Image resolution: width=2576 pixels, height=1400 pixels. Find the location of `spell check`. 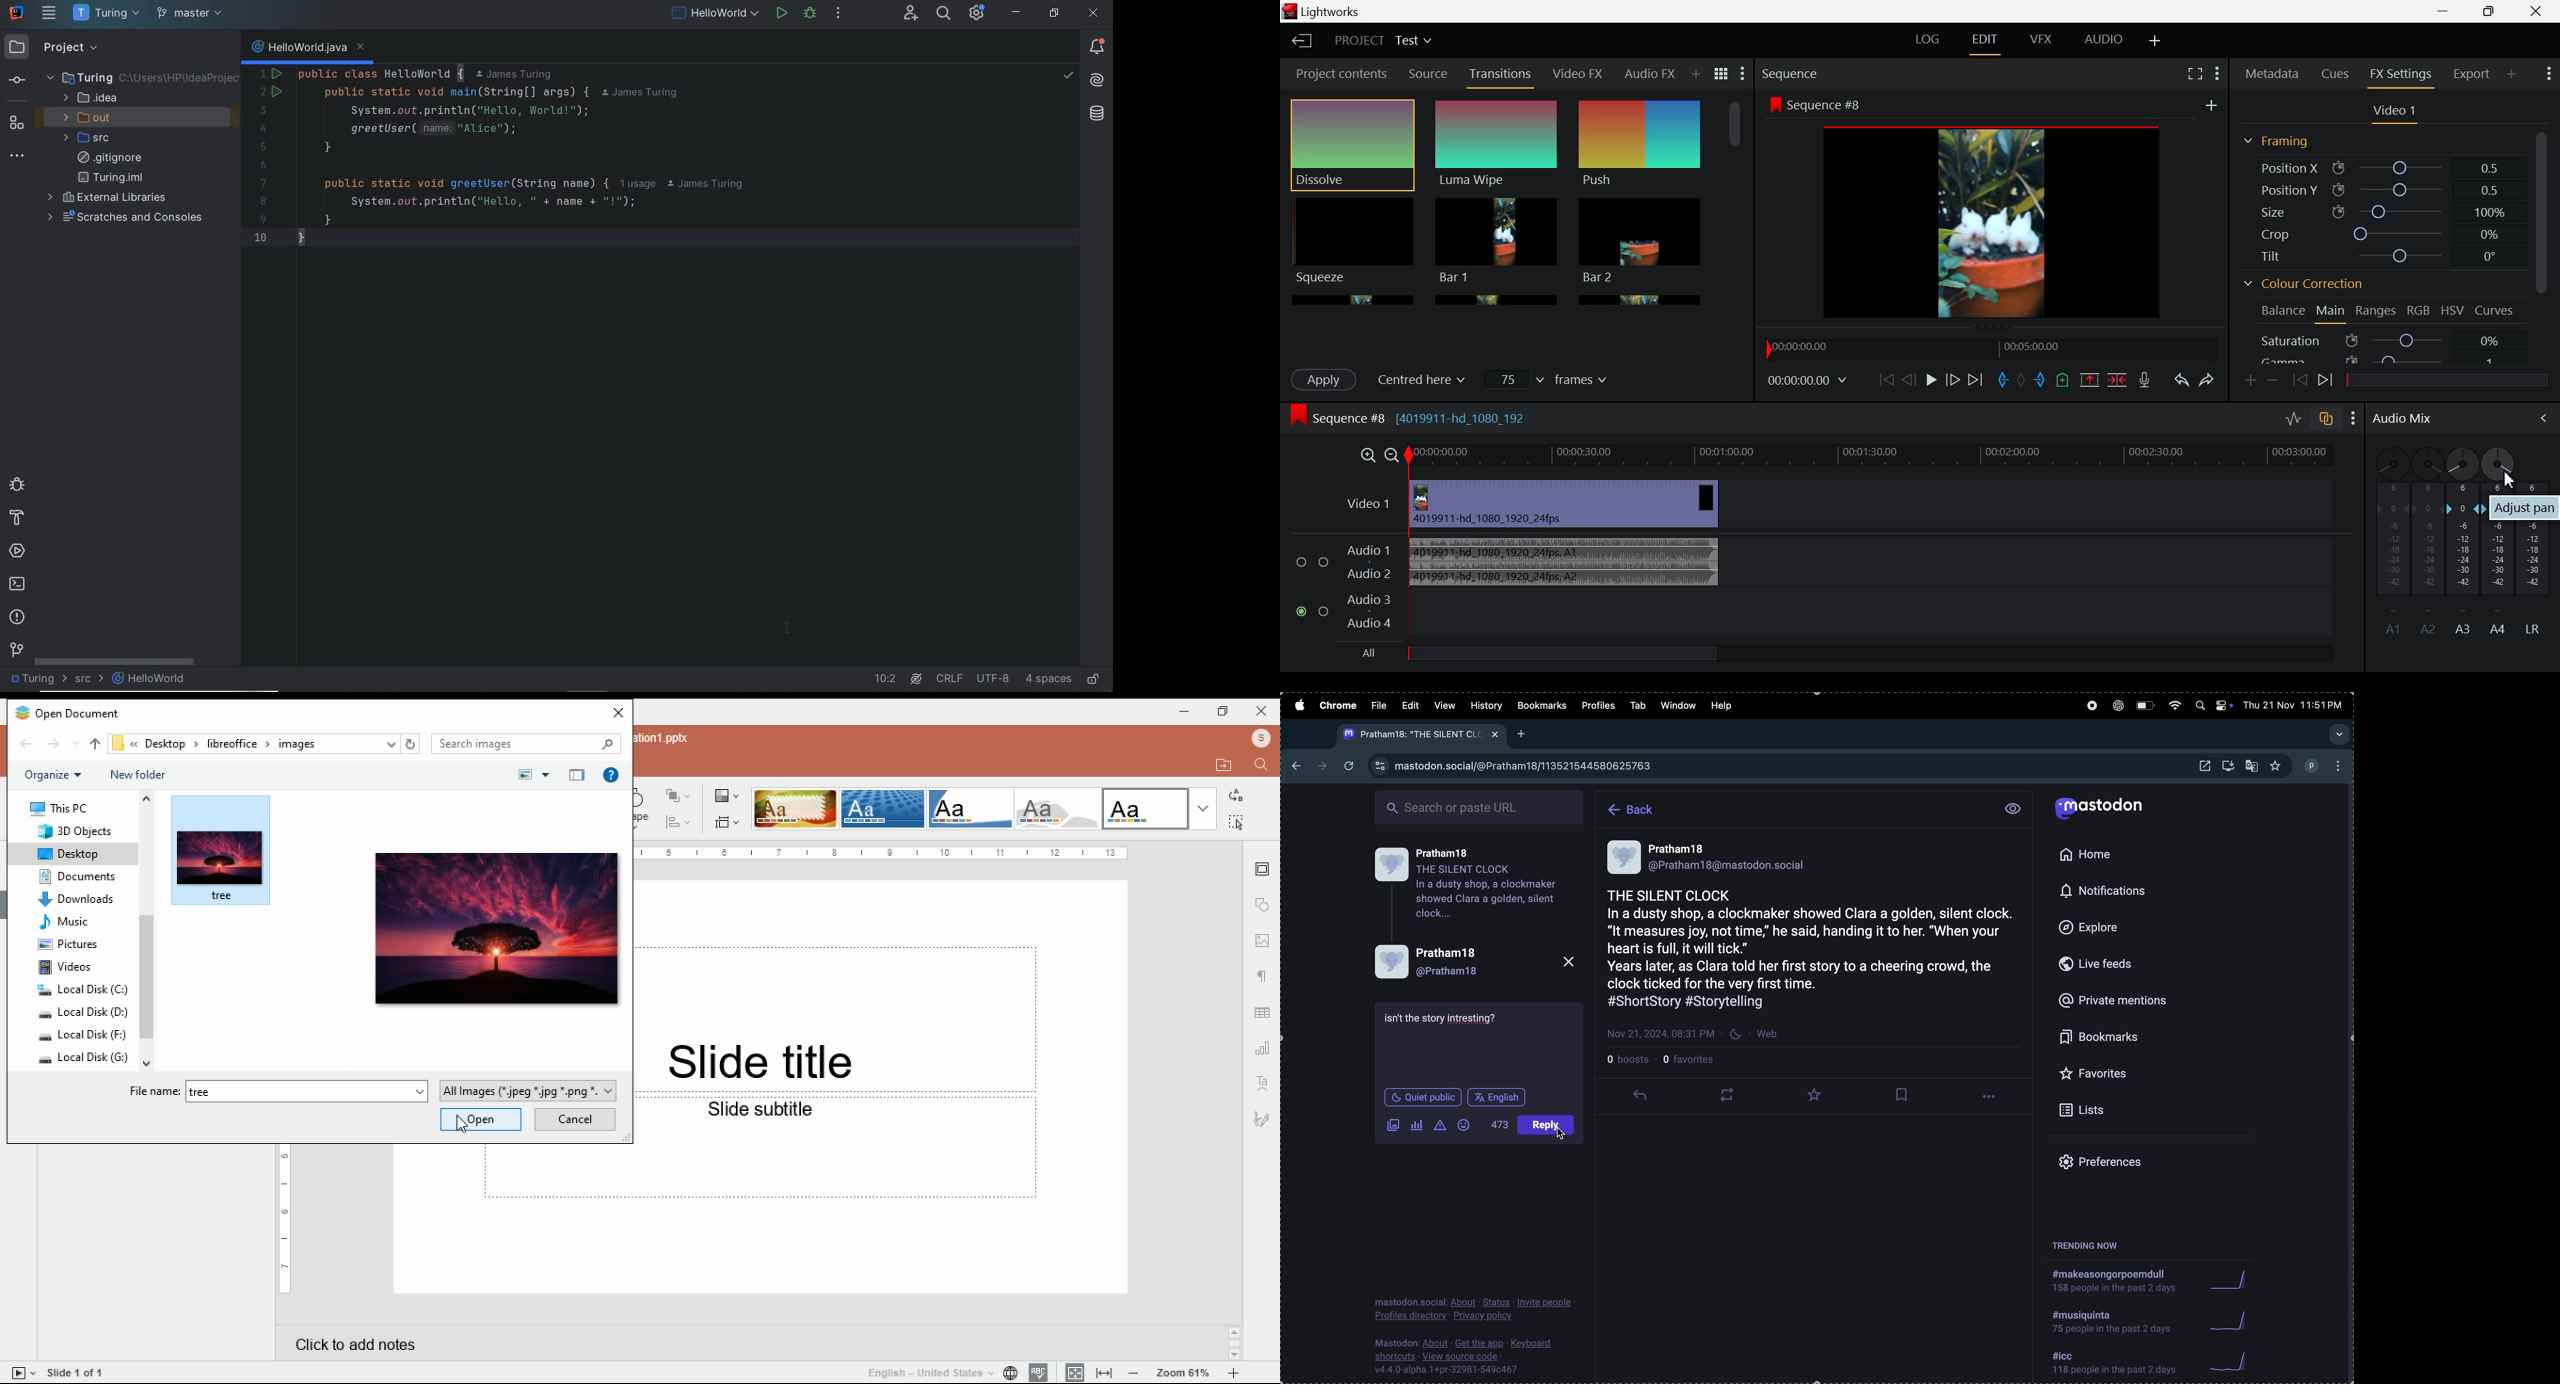

spell check is located at coordinates (1039, 1371).